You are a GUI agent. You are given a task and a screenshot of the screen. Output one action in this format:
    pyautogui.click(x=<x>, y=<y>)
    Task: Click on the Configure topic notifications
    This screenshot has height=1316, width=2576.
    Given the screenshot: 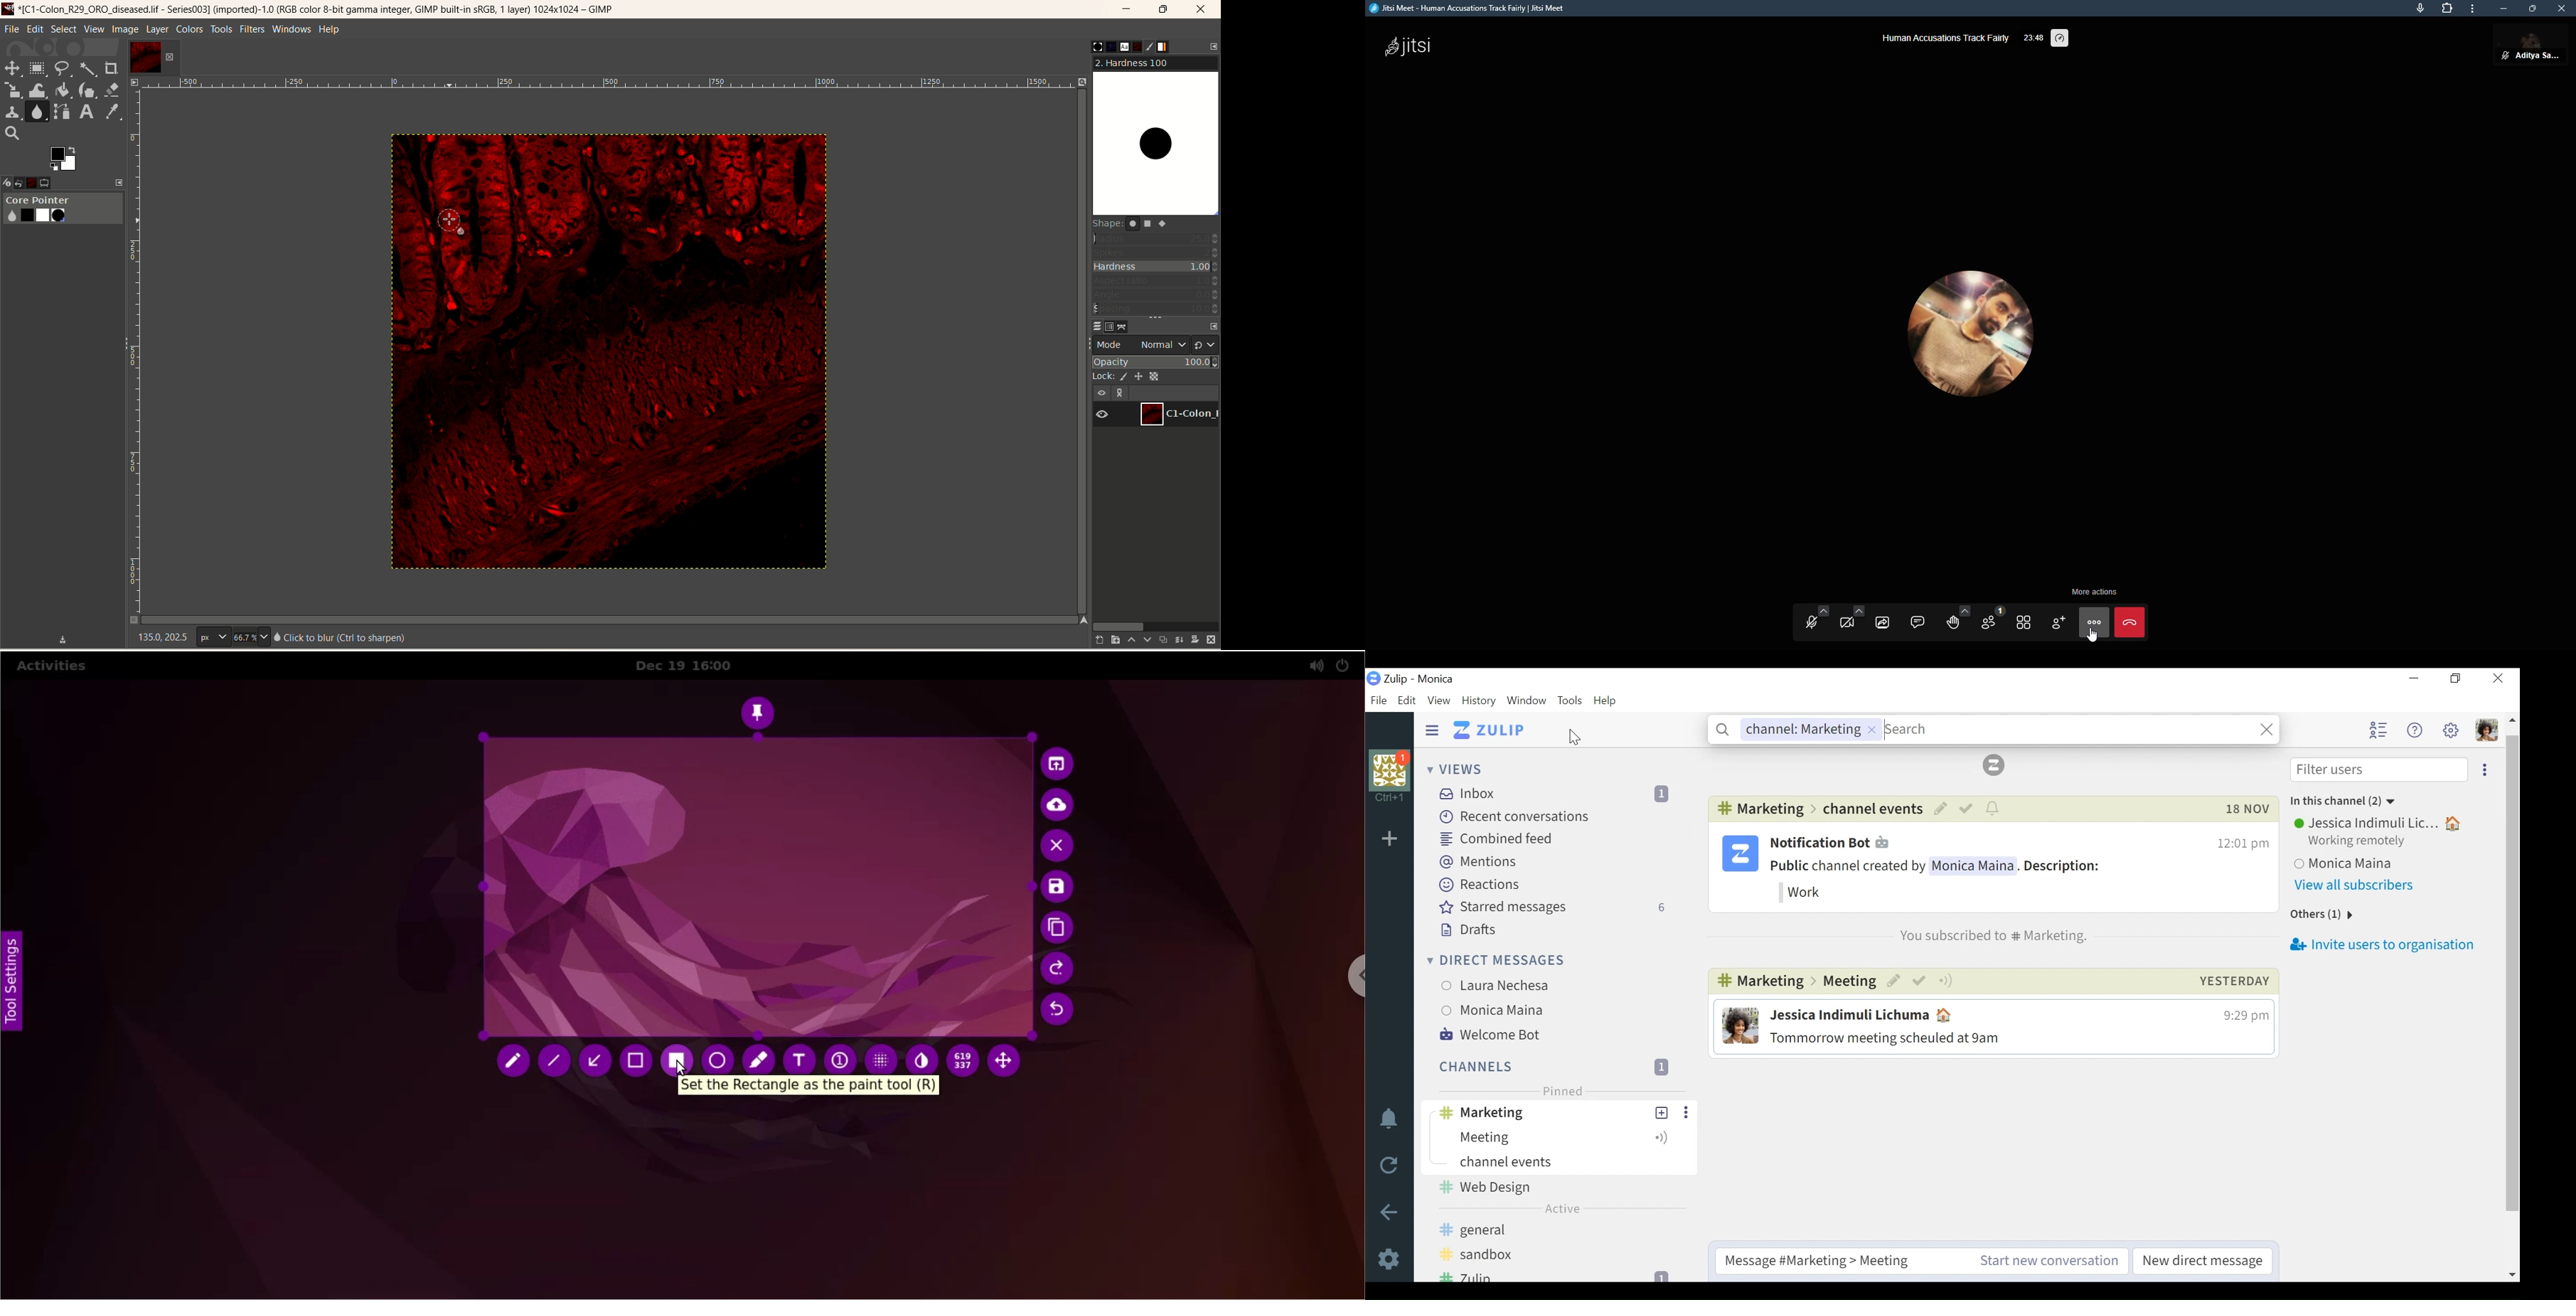 What is the action you would take?
    pyautogui.click(x=1664, y=1138)
    